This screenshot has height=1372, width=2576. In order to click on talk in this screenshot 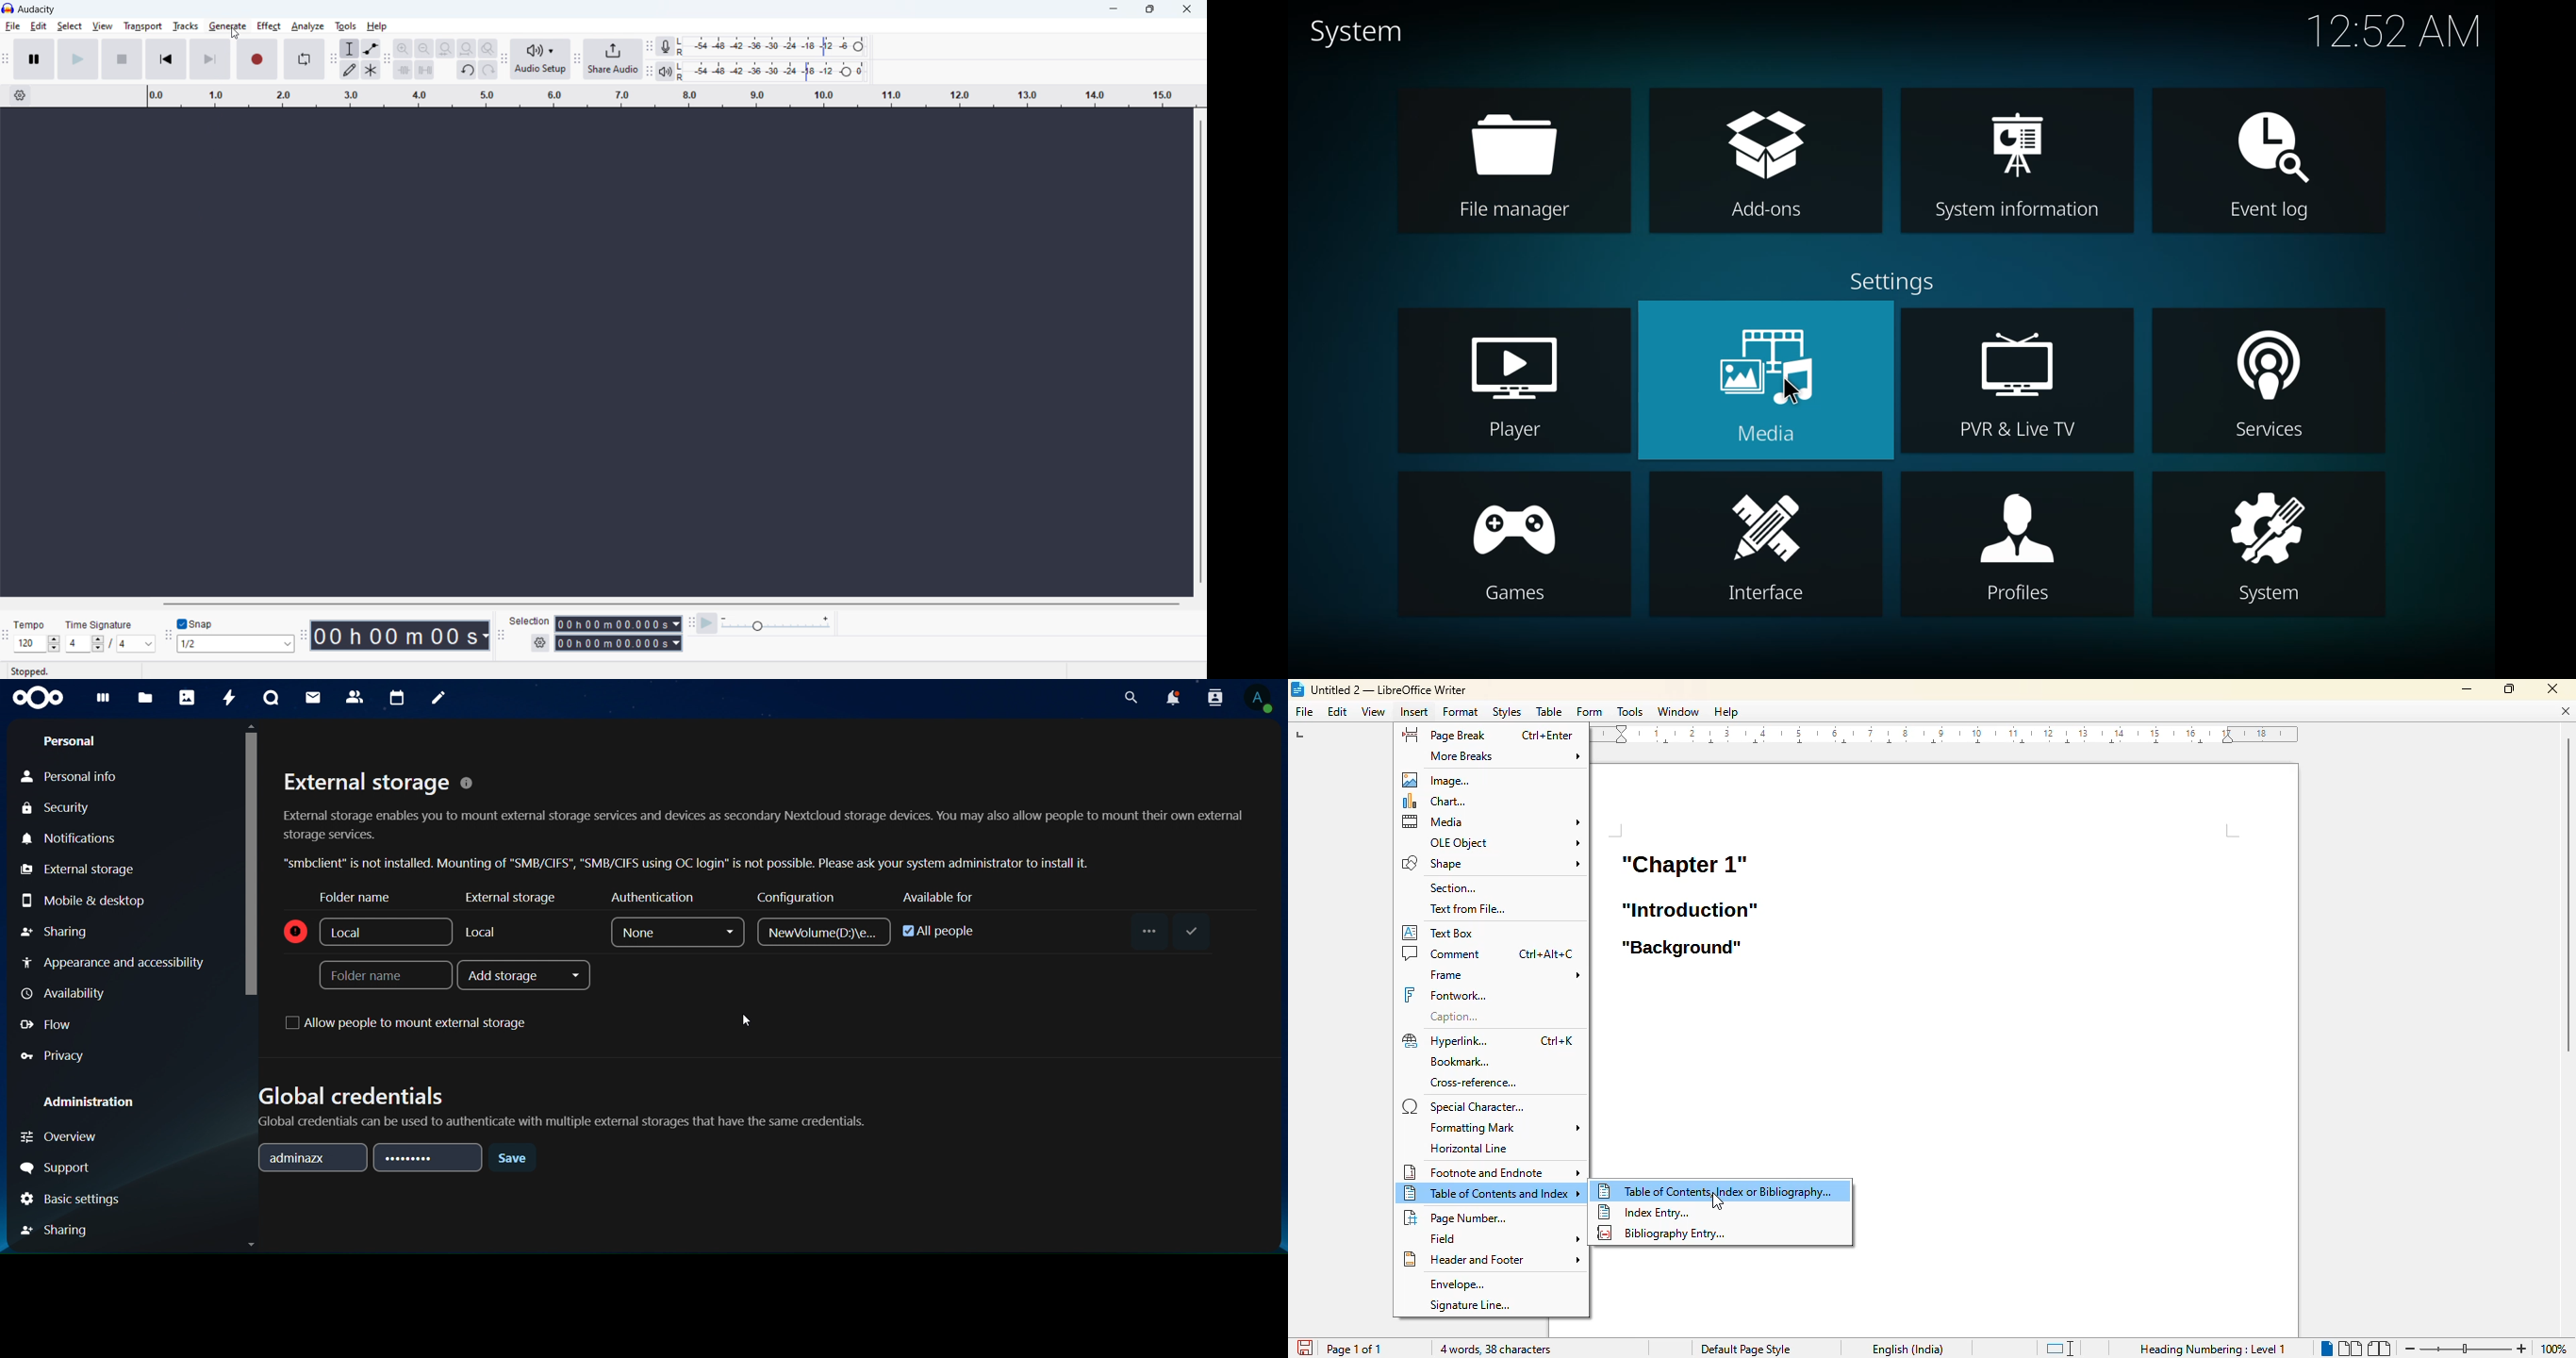, I will do `click(272, 698)`.